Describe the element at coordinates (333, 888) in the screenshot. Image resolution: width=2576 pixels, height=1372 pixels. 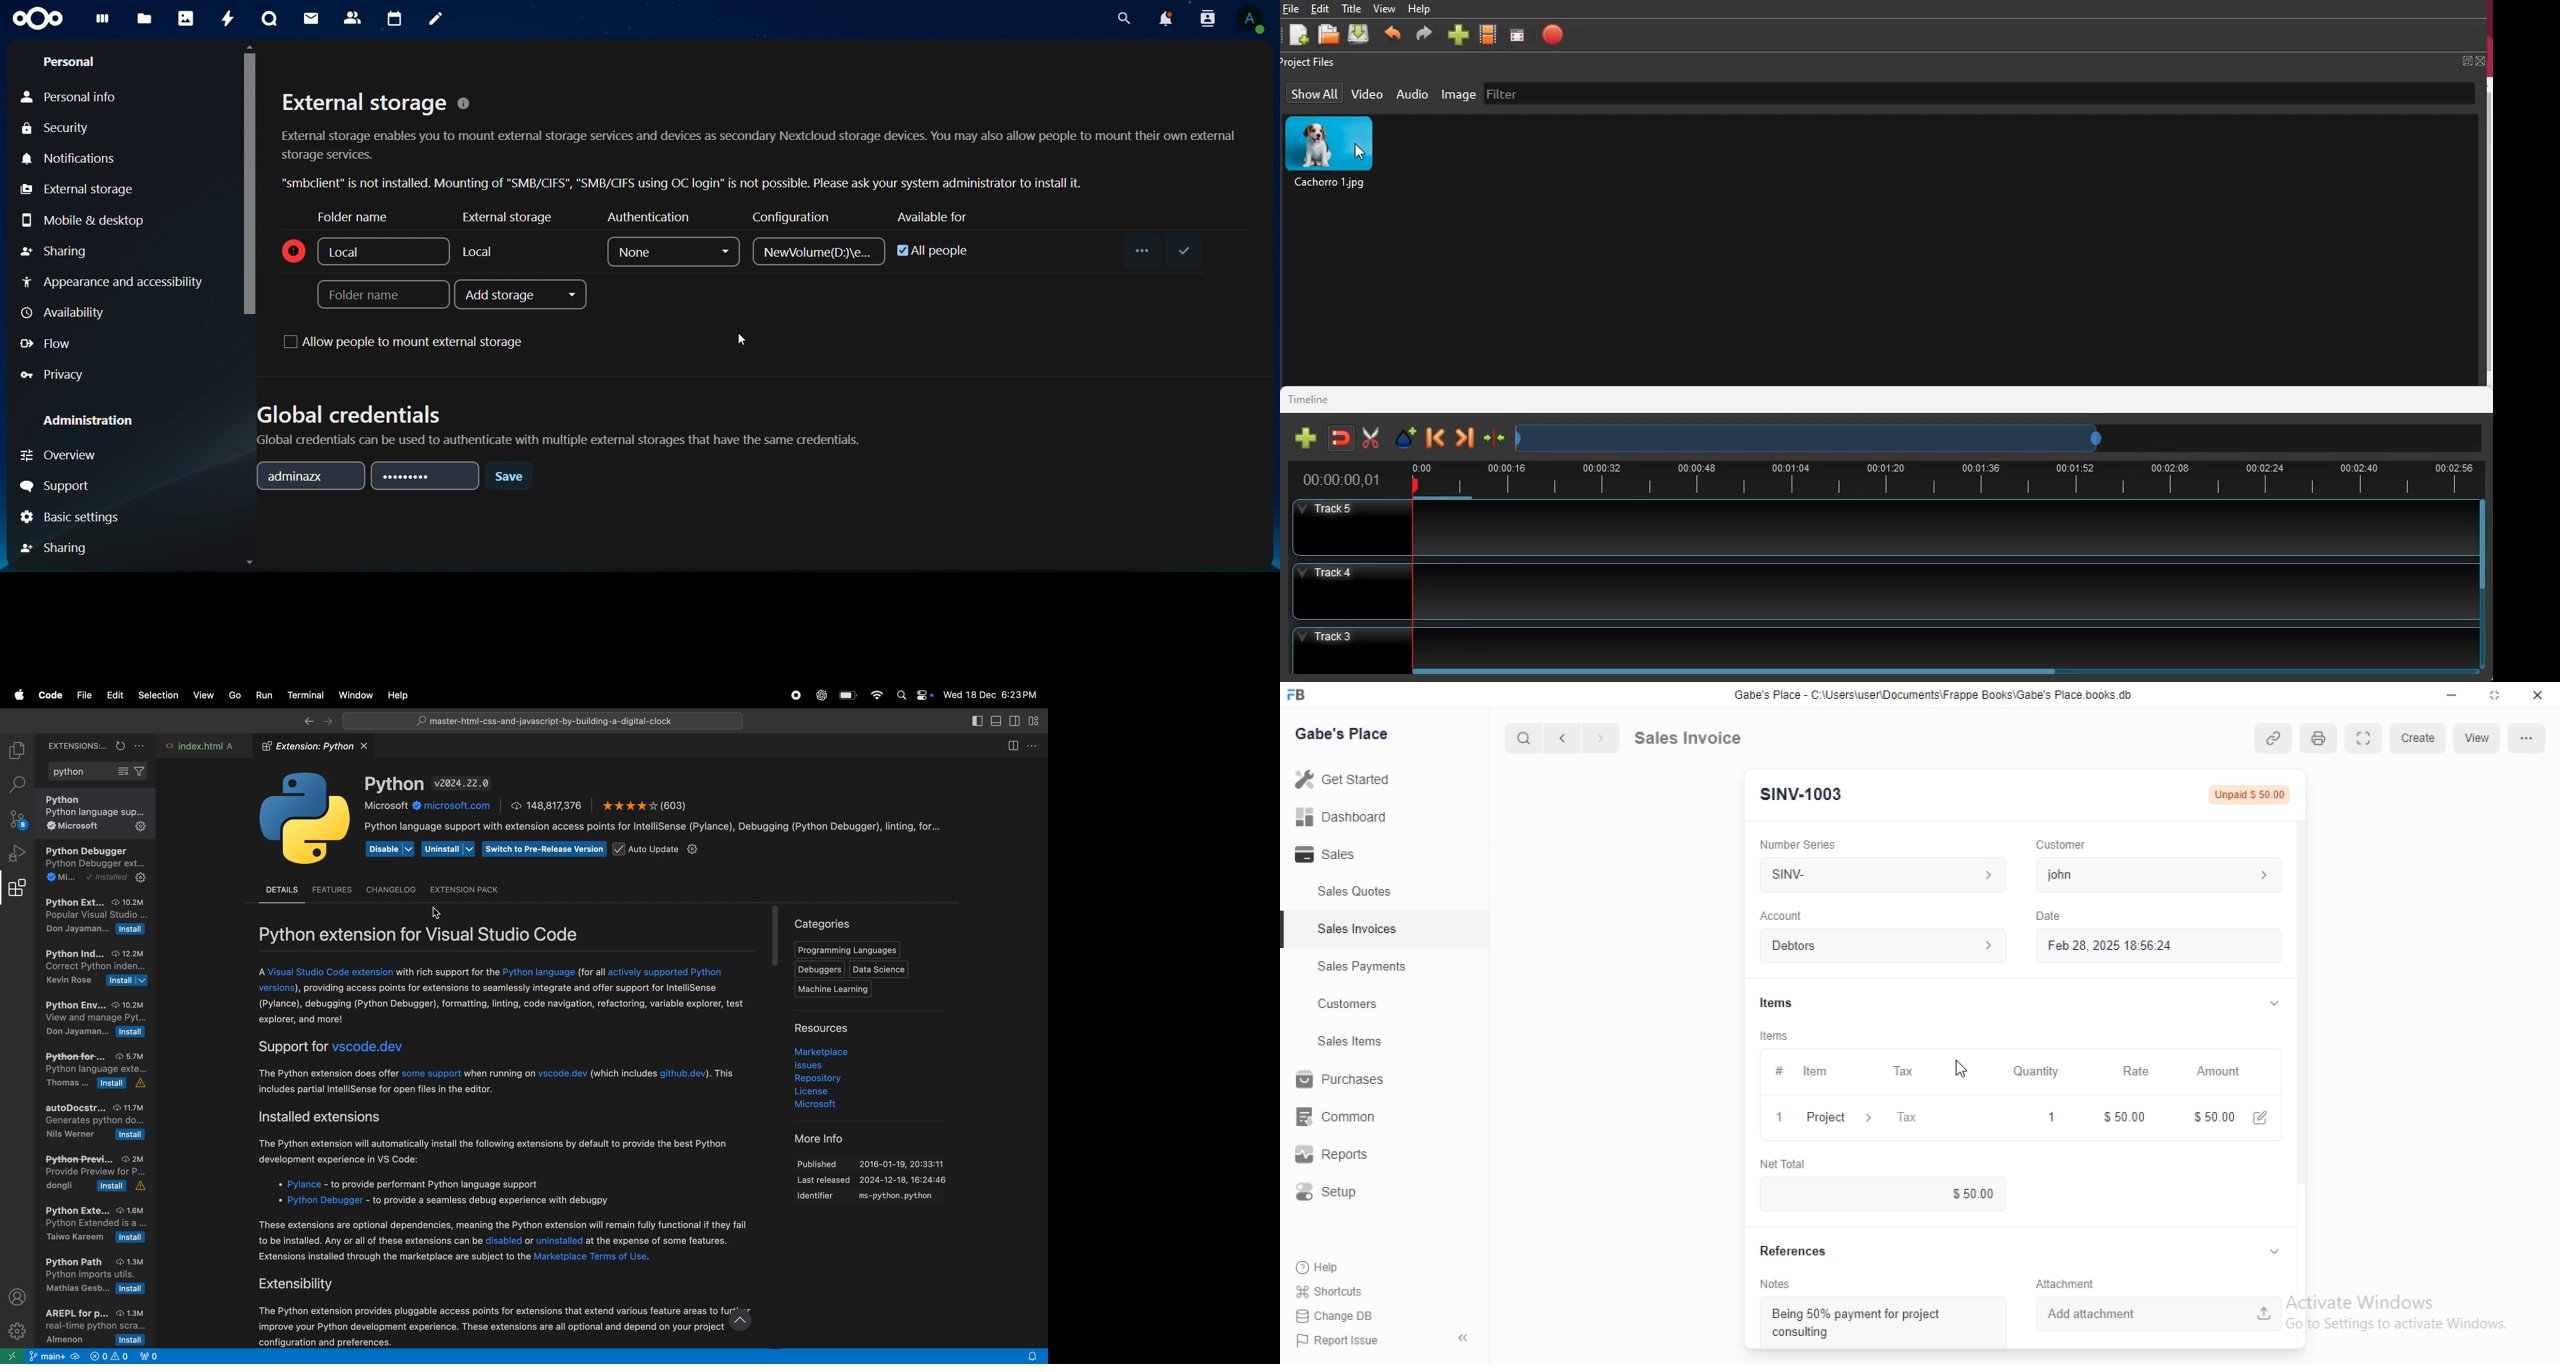
I see `Features` at that location.